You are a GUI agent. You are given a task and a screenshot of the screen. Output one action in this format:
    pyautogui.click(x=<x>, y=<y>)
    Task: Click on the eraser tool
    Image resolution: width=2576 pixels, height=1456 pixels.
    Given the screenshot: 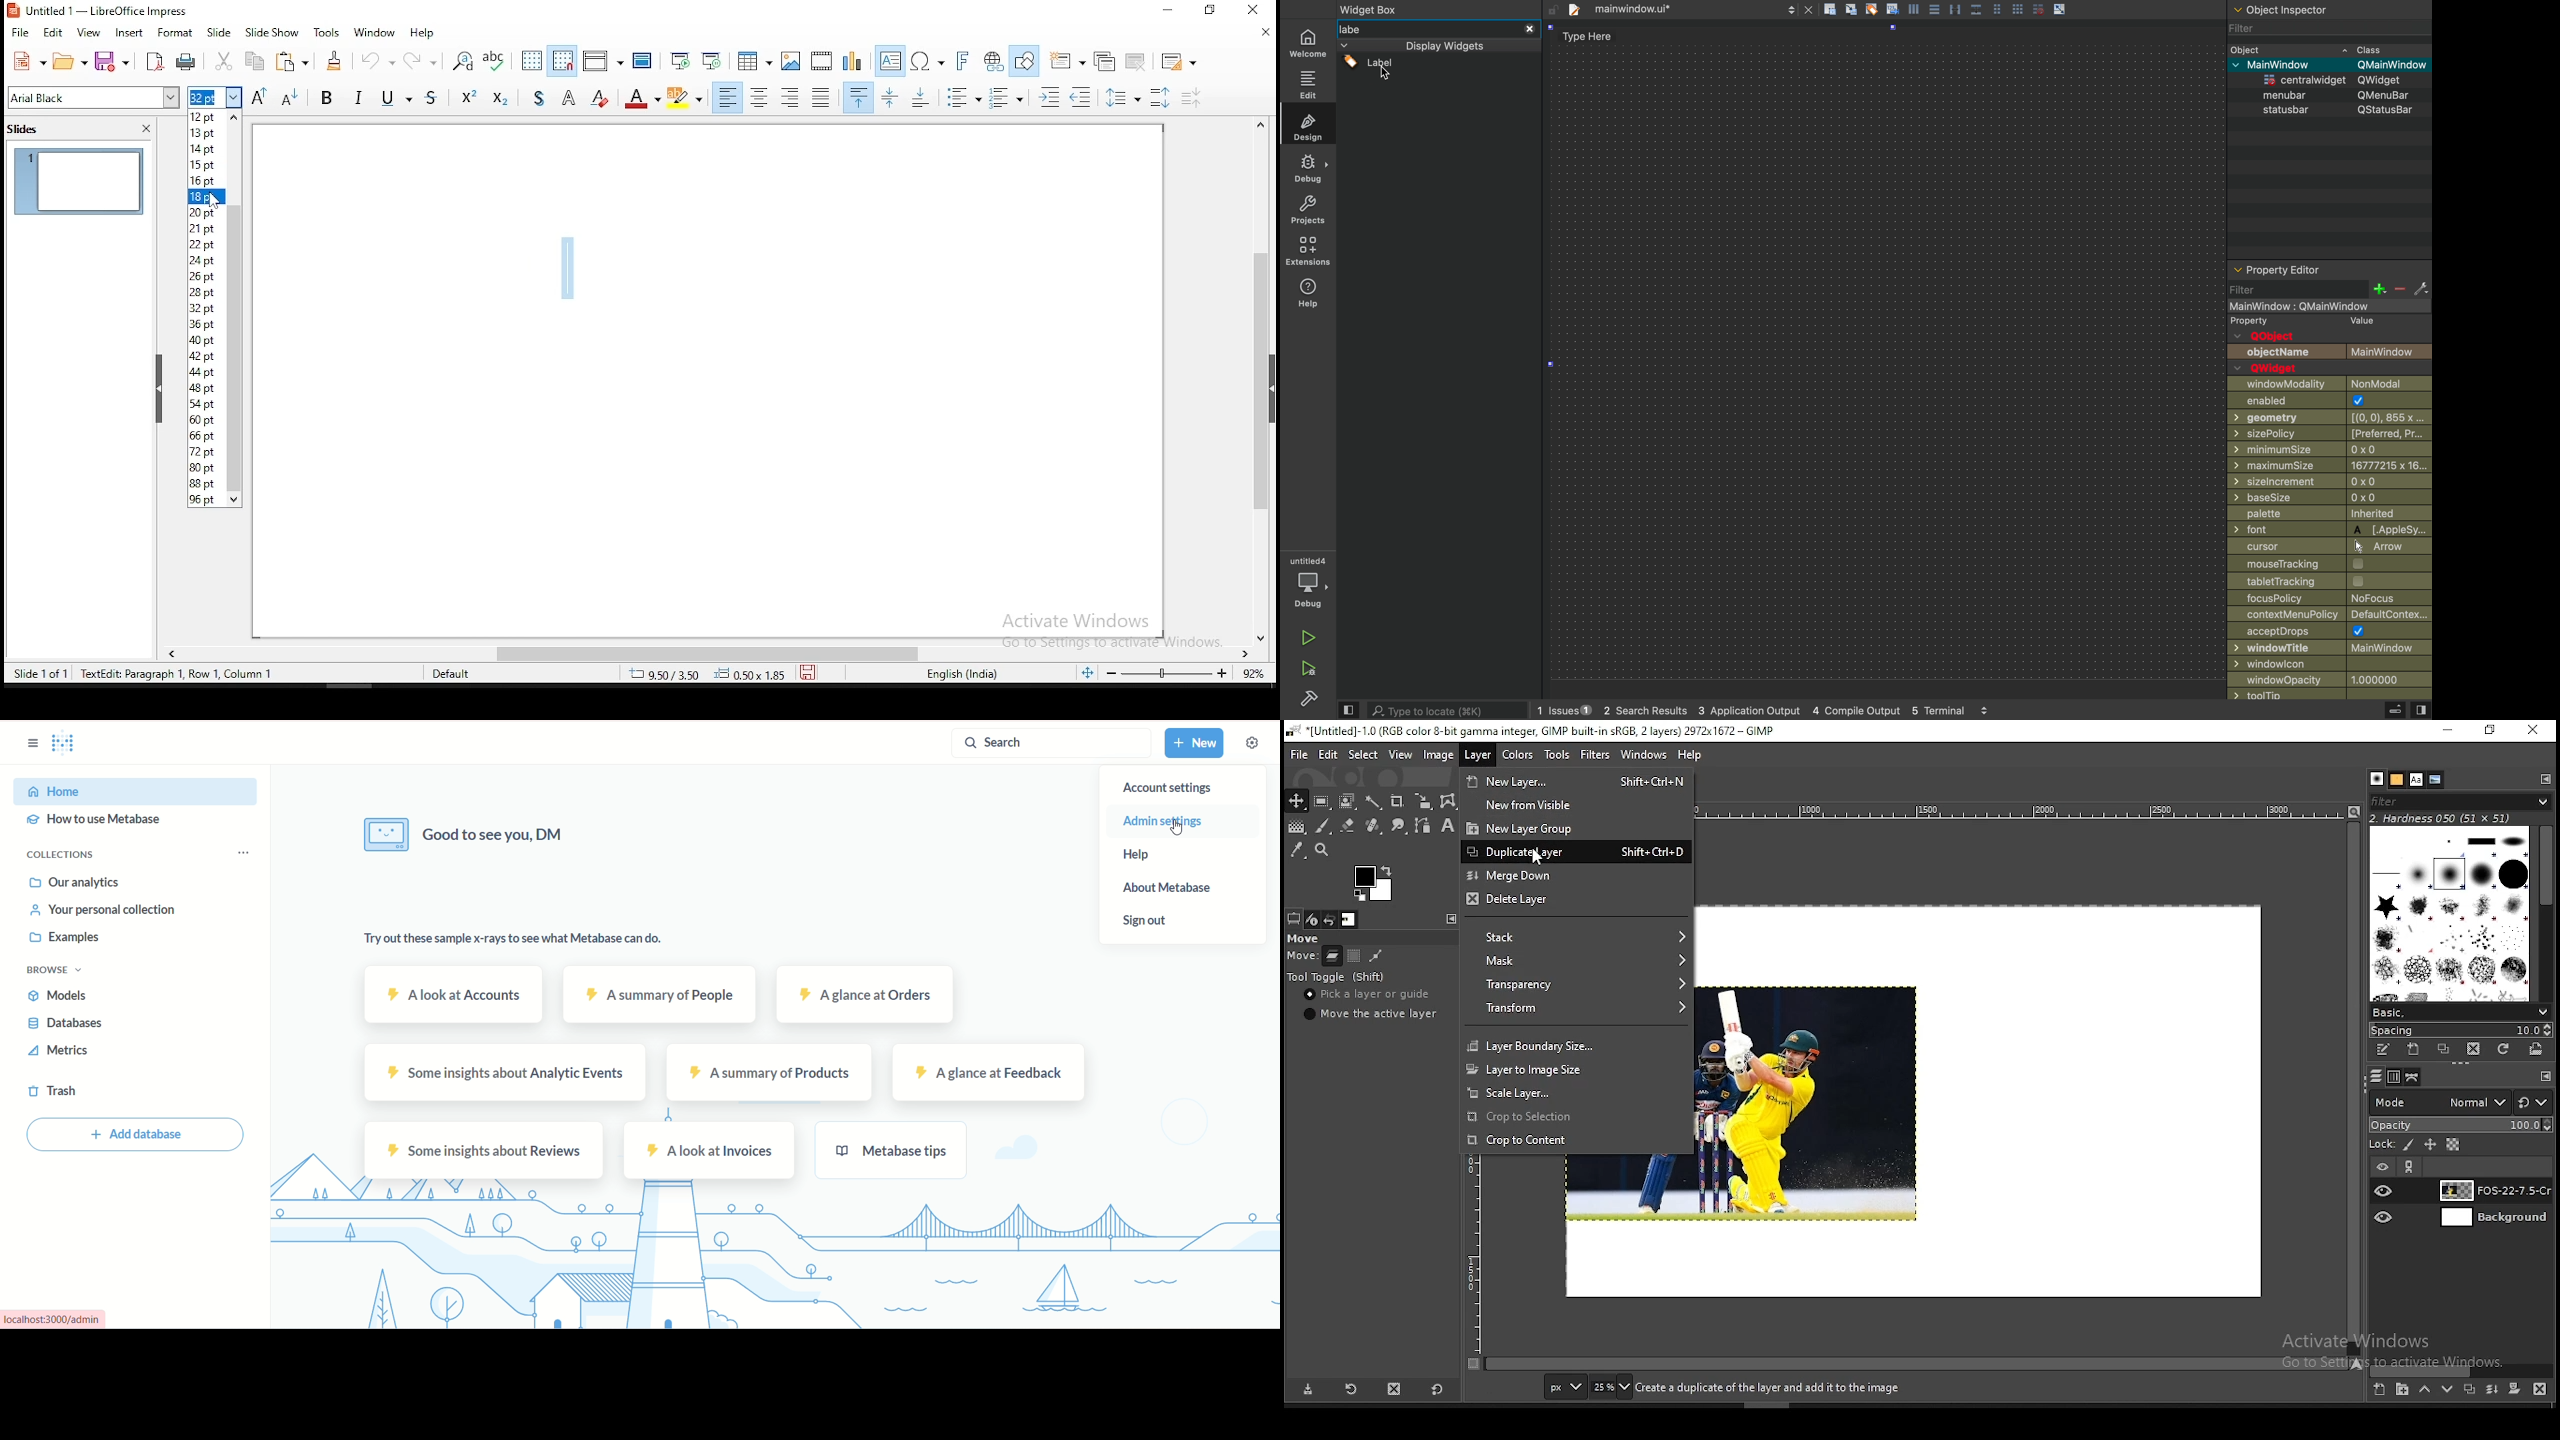 What is the action you would take?
    pyautogui.click(x=1343, y=826)
    